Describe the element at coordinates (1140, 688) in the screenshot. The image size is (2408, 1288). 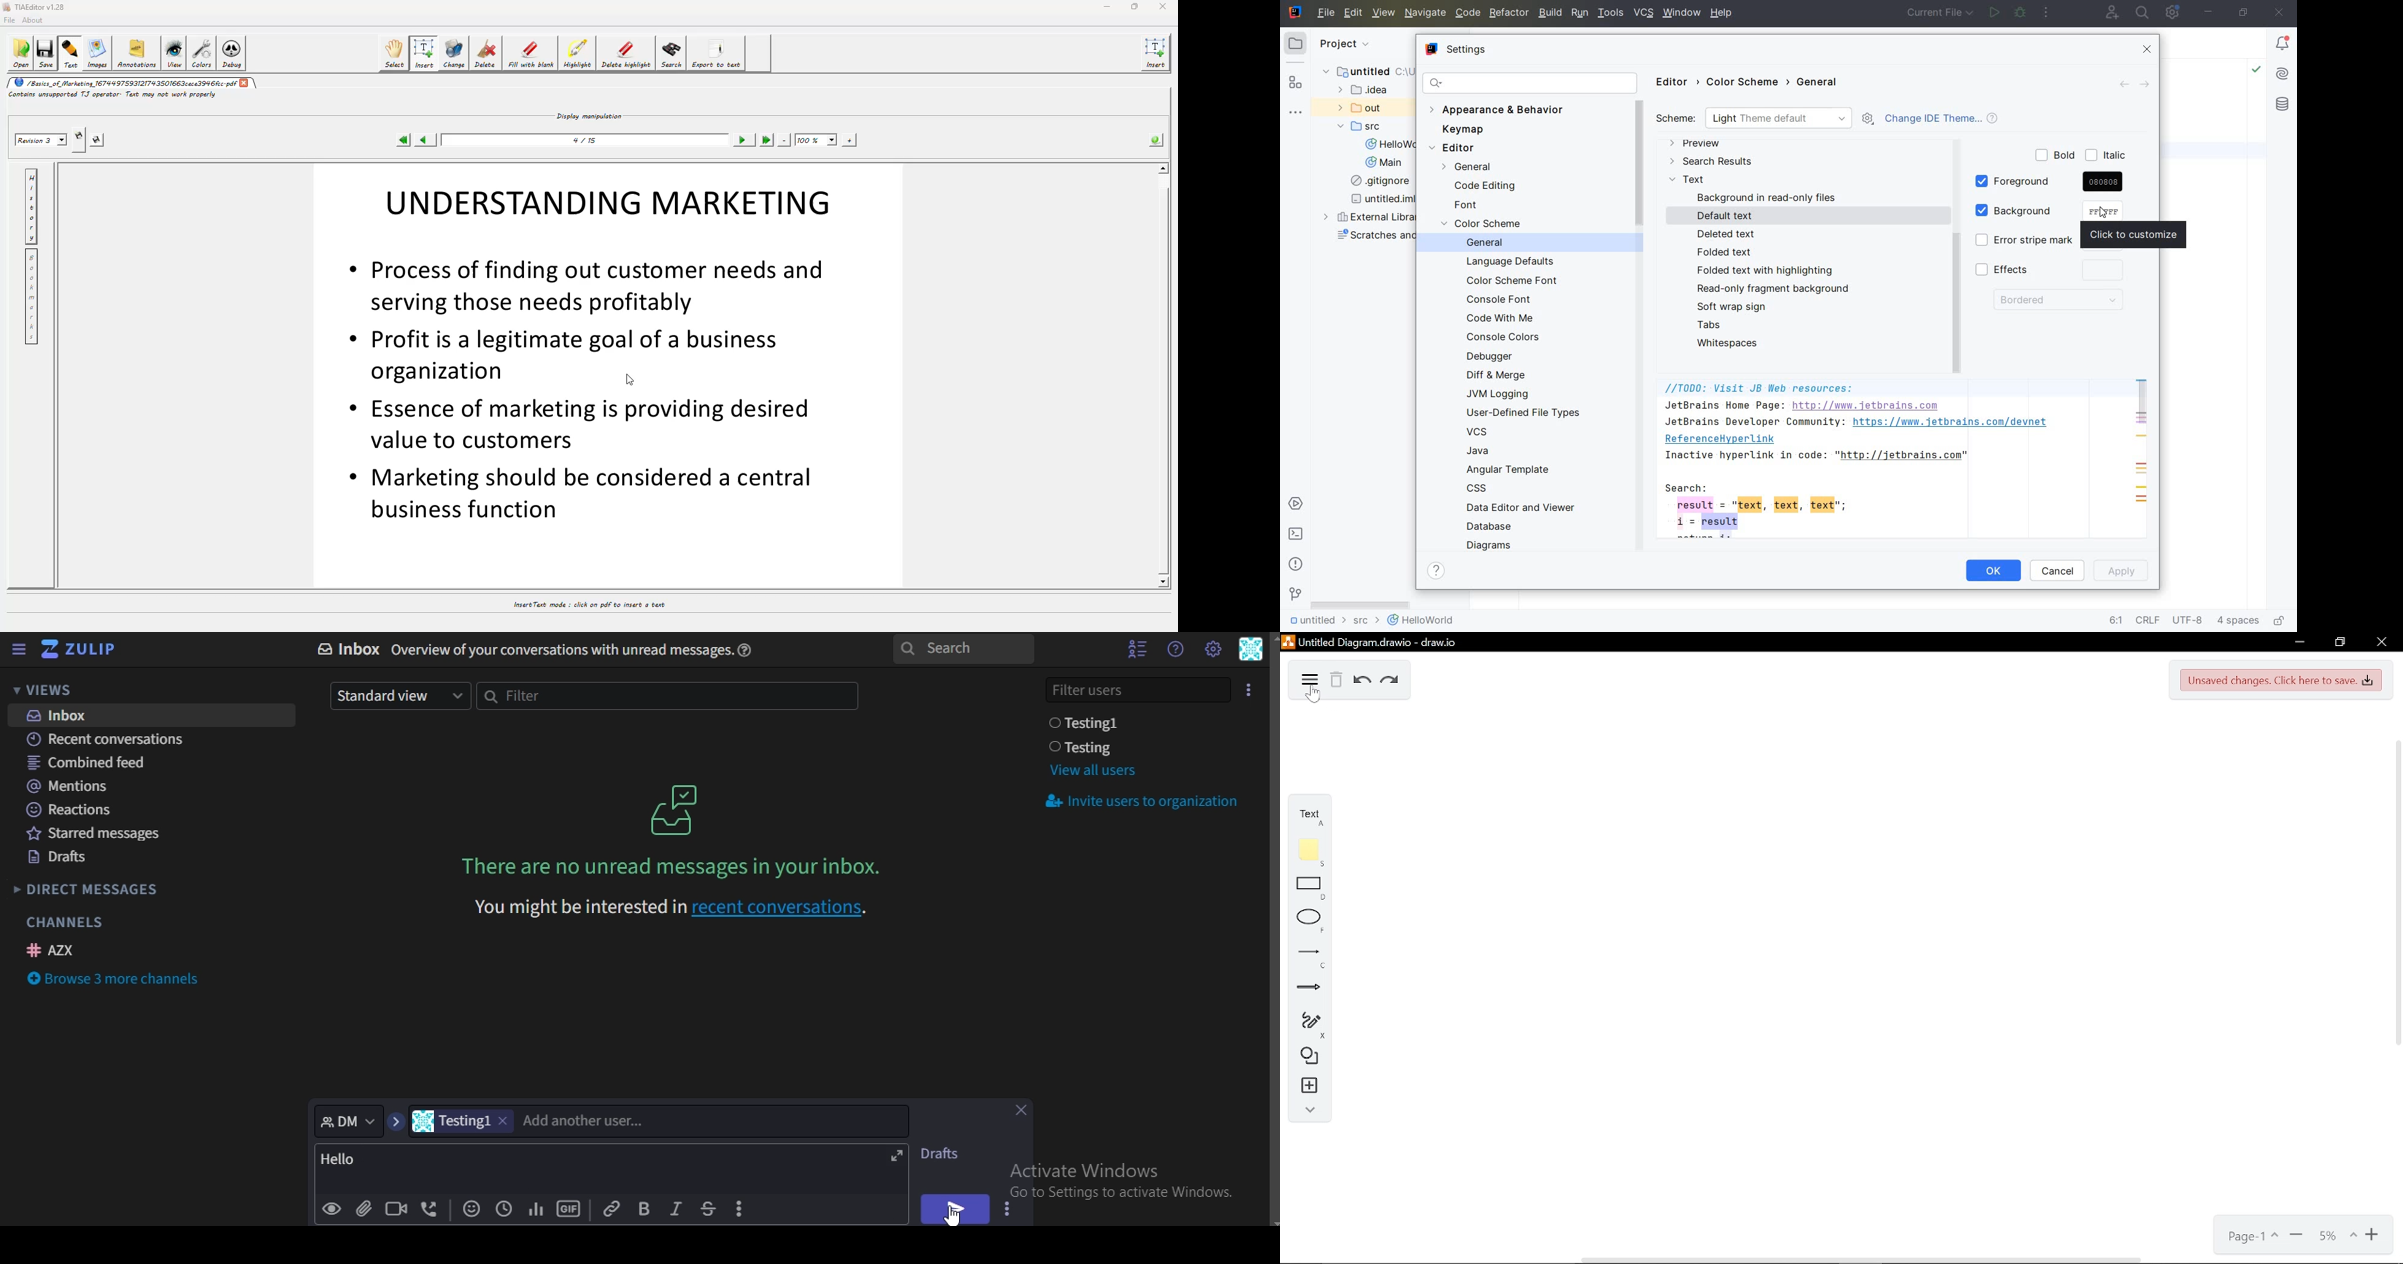
I see `filter users` at that location.